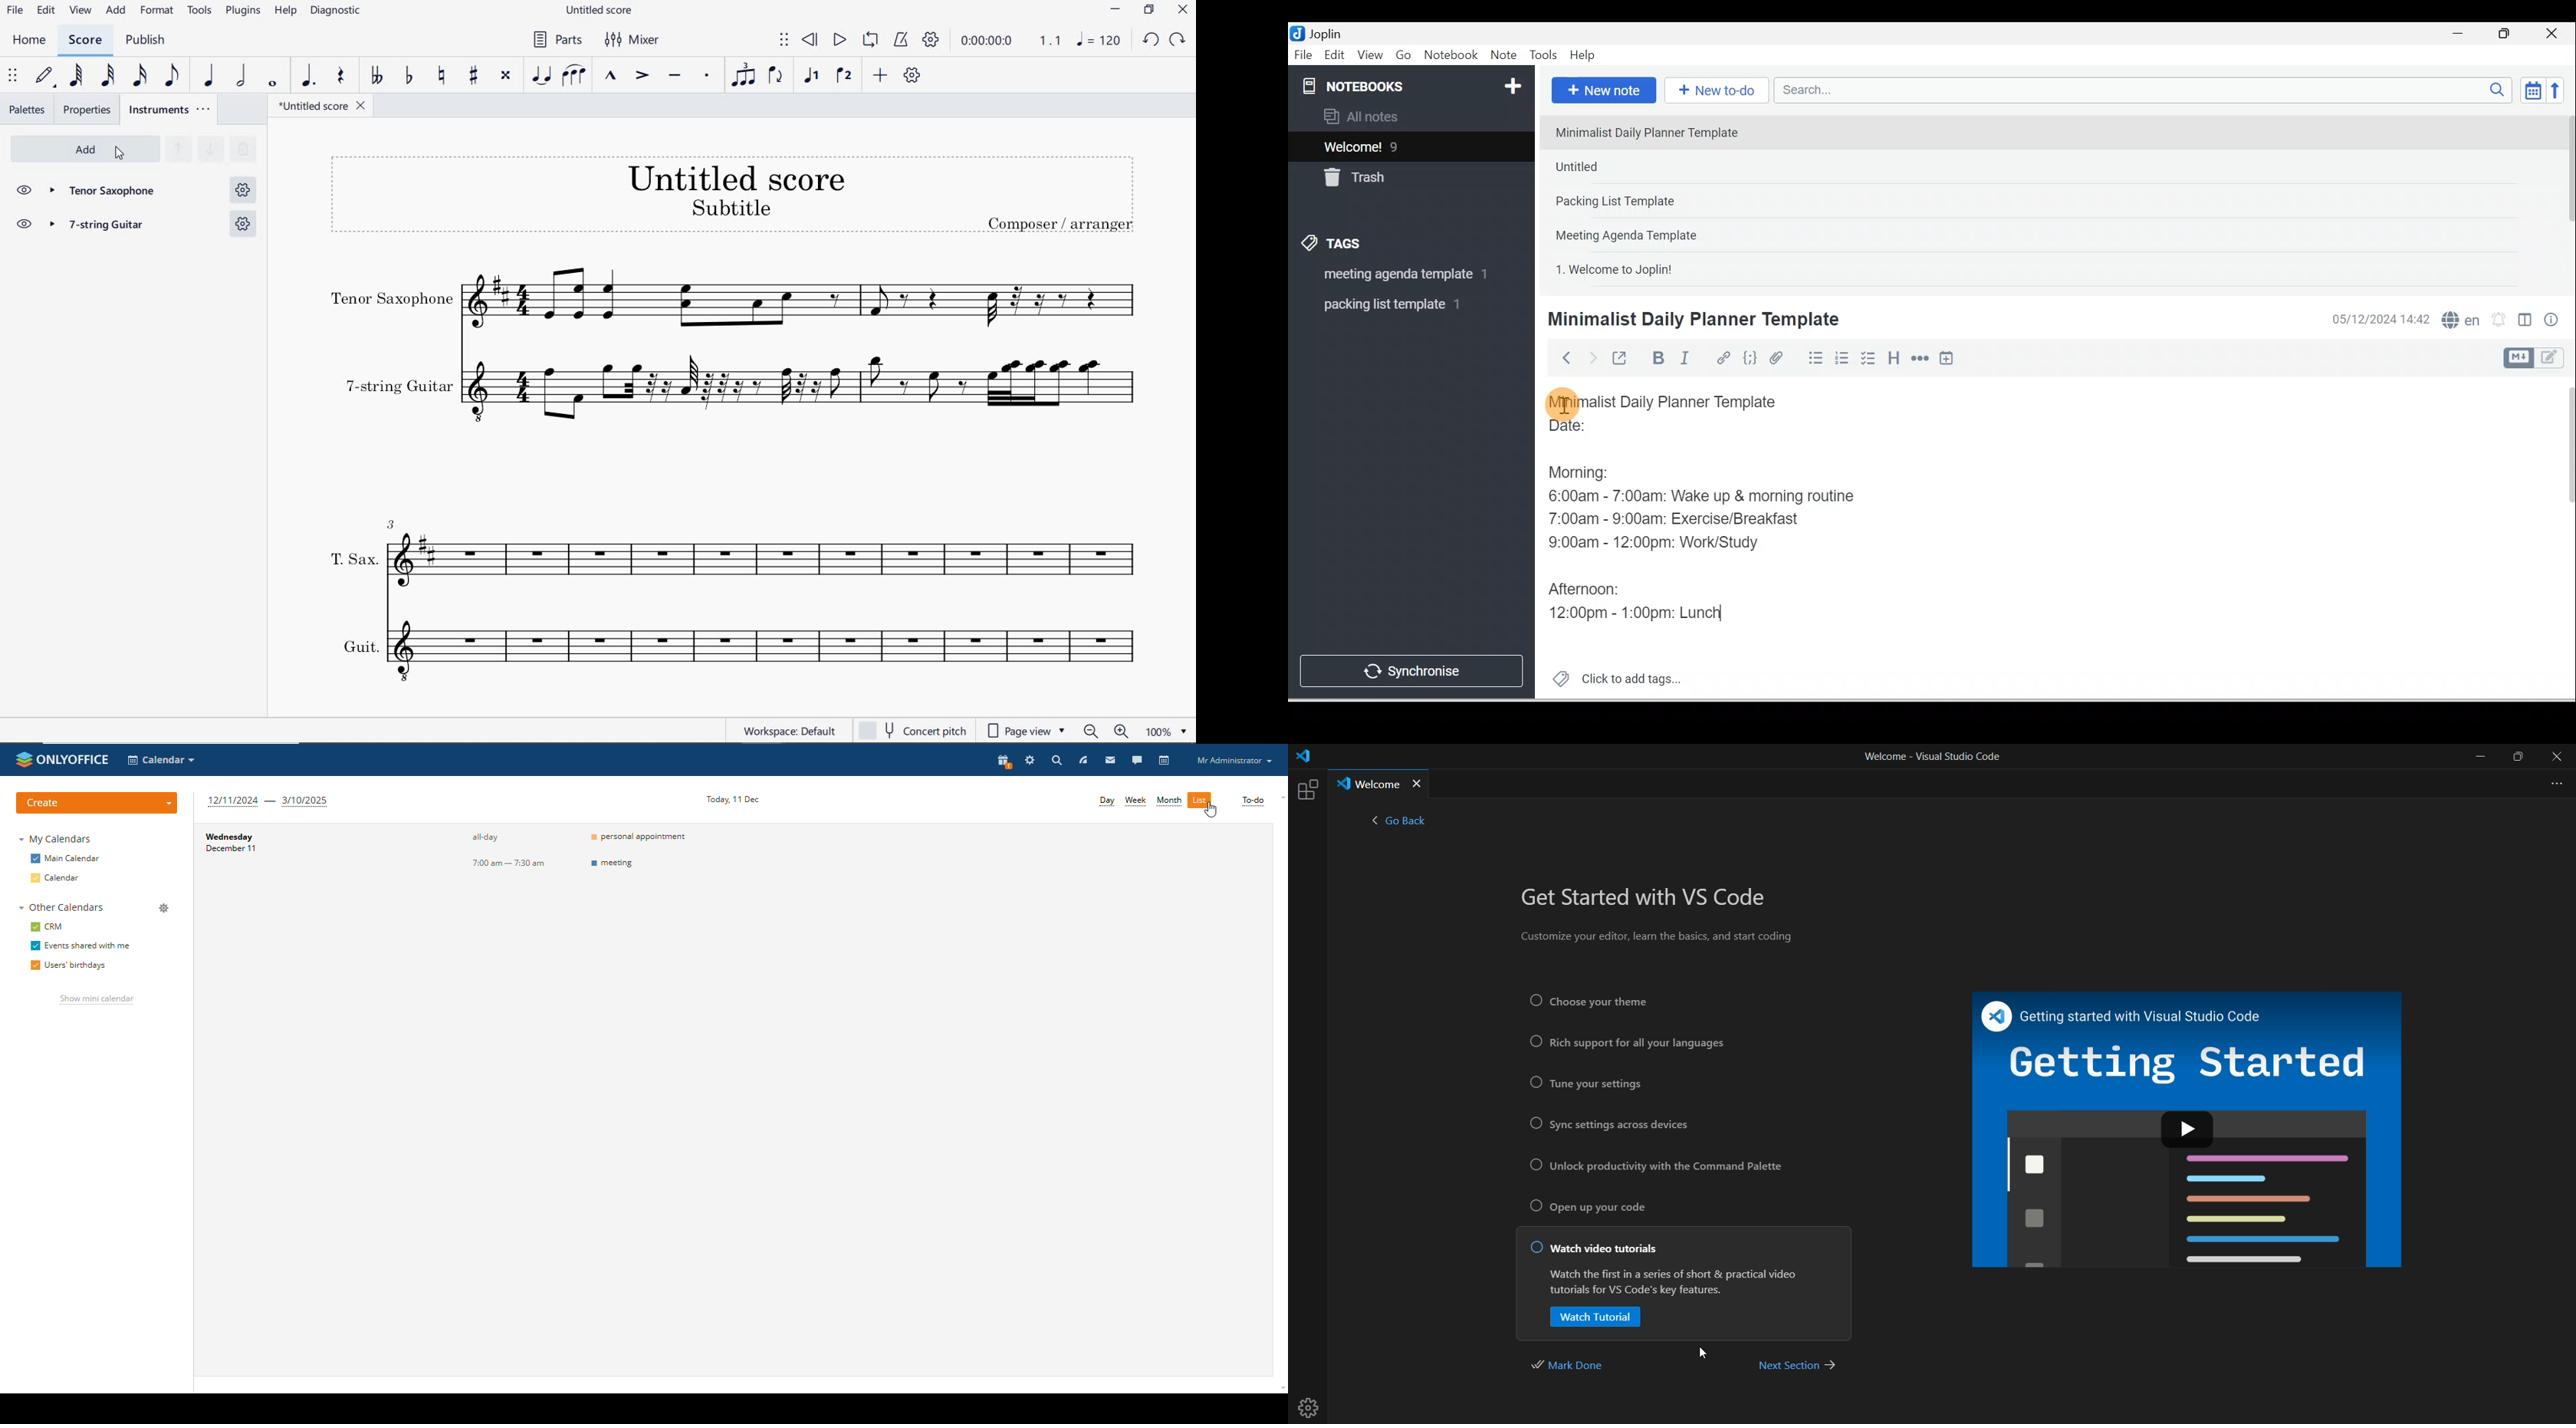 The height and width of the screenshot is (1428, 2576). I want to click on Note properties, so click(2553, 321).